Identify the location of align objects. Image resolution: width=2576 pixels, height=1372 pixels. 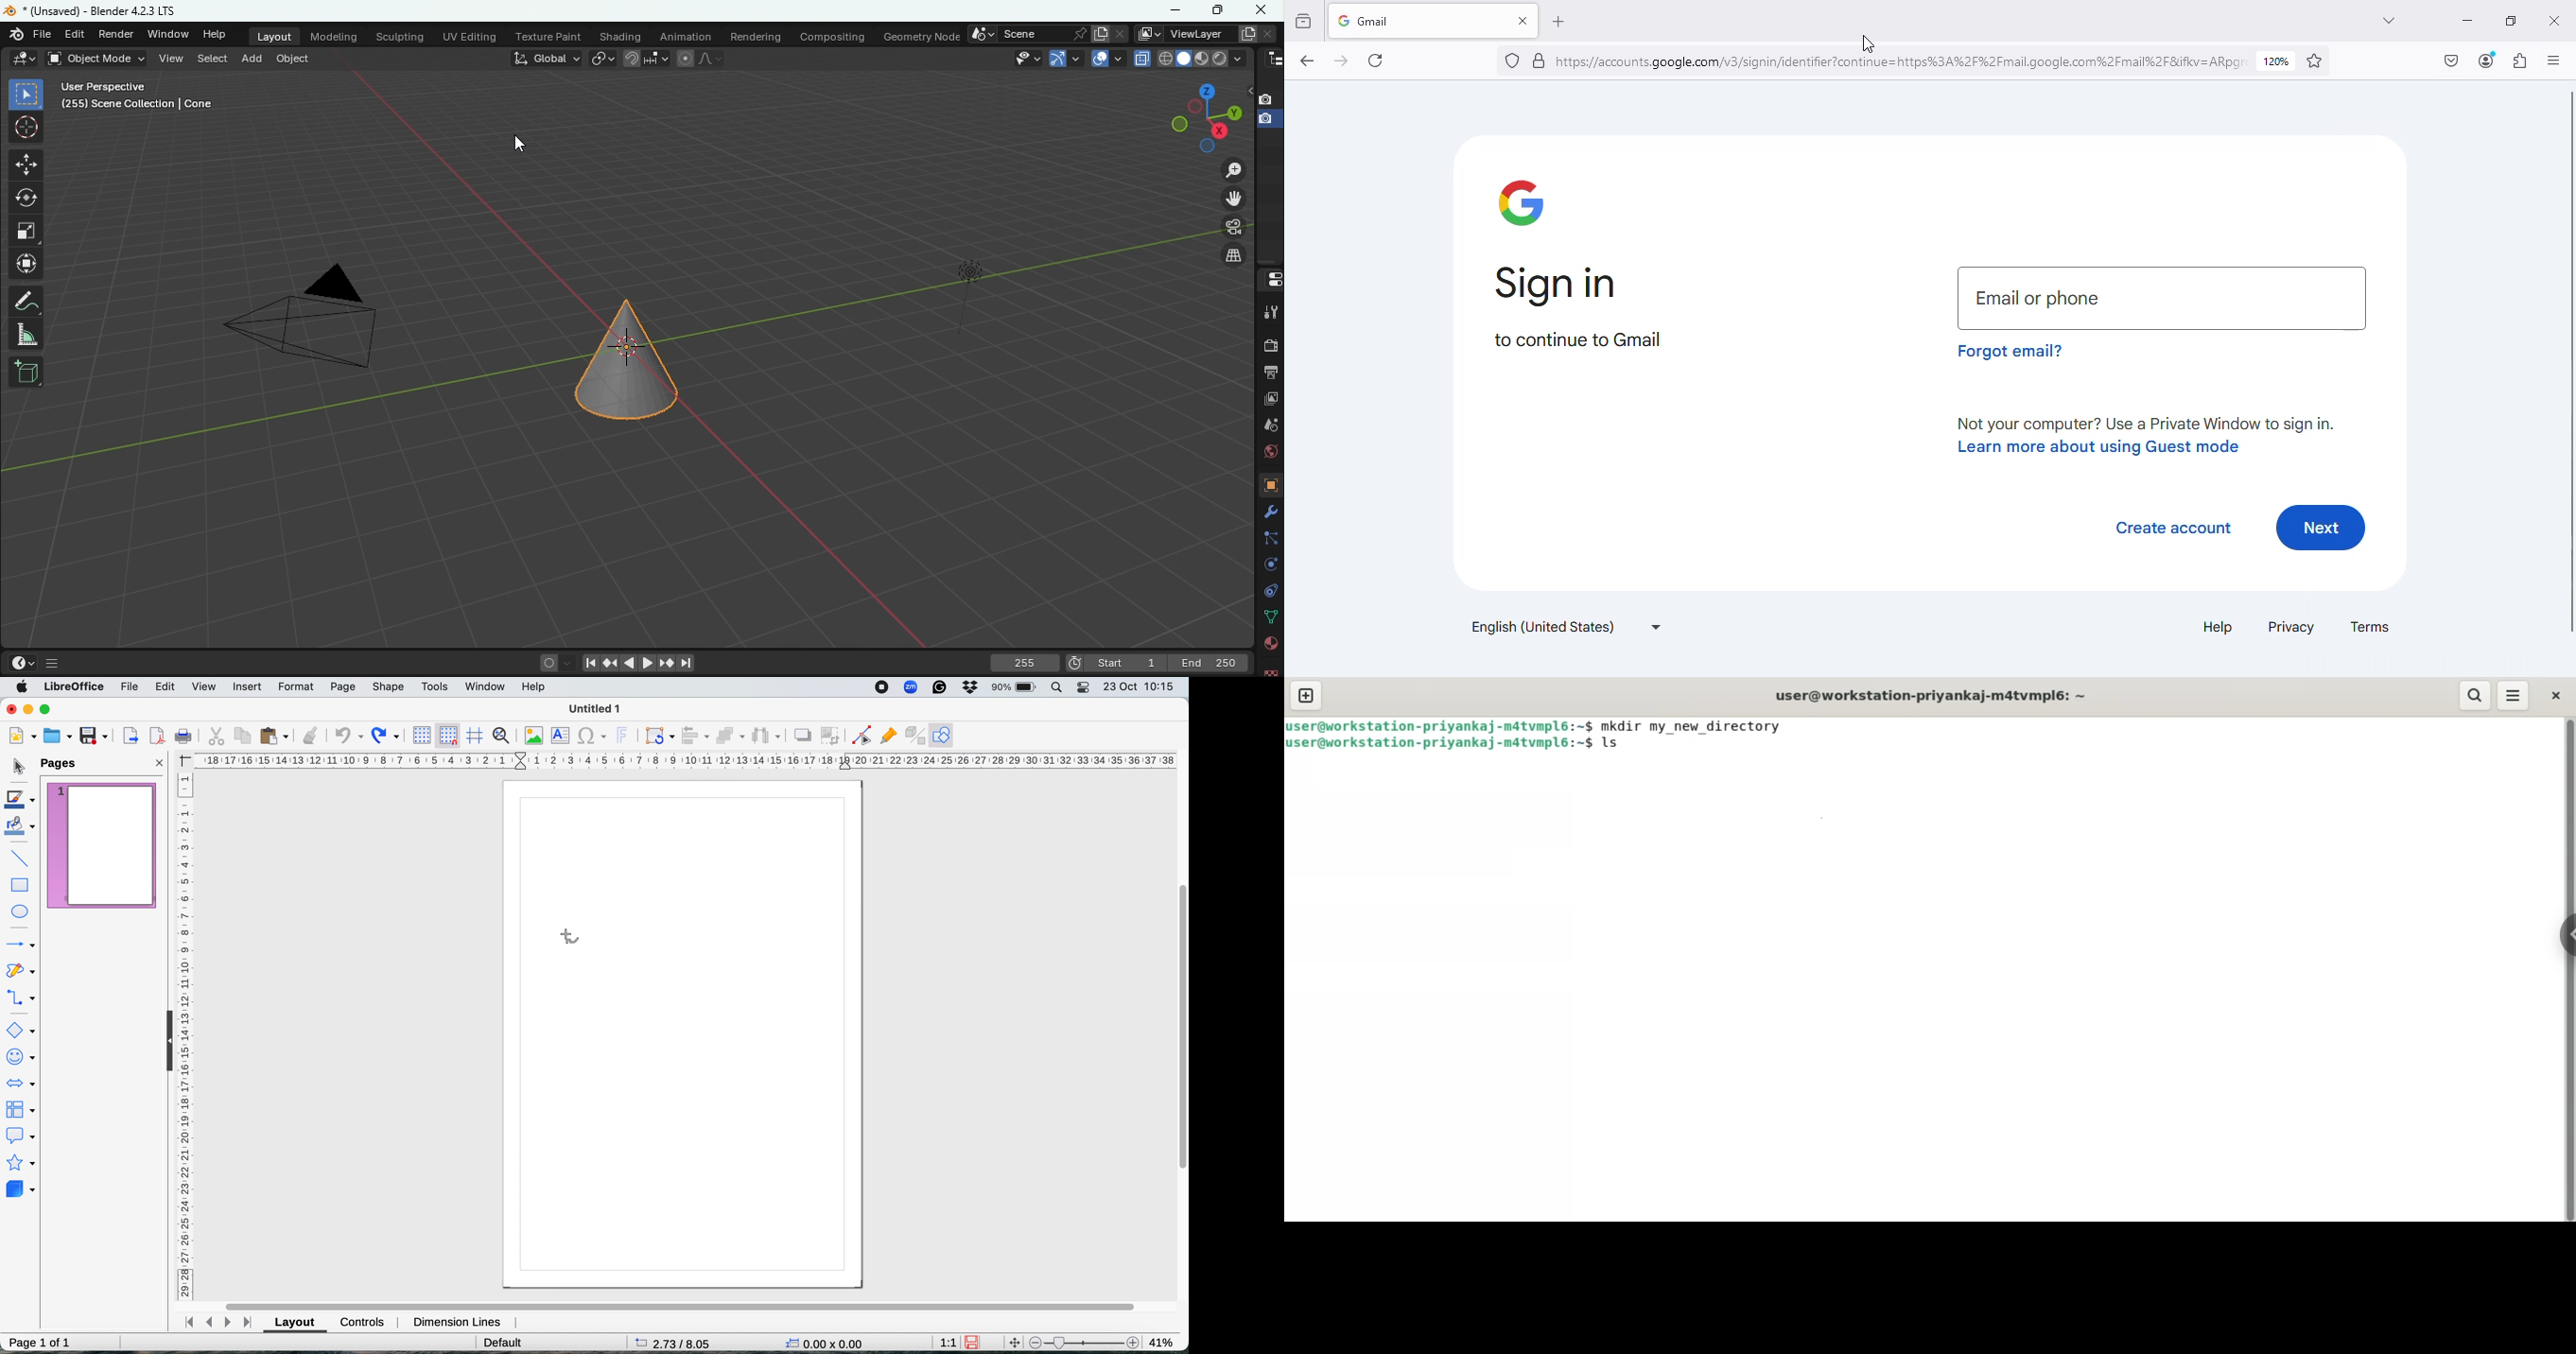
(695, 736).